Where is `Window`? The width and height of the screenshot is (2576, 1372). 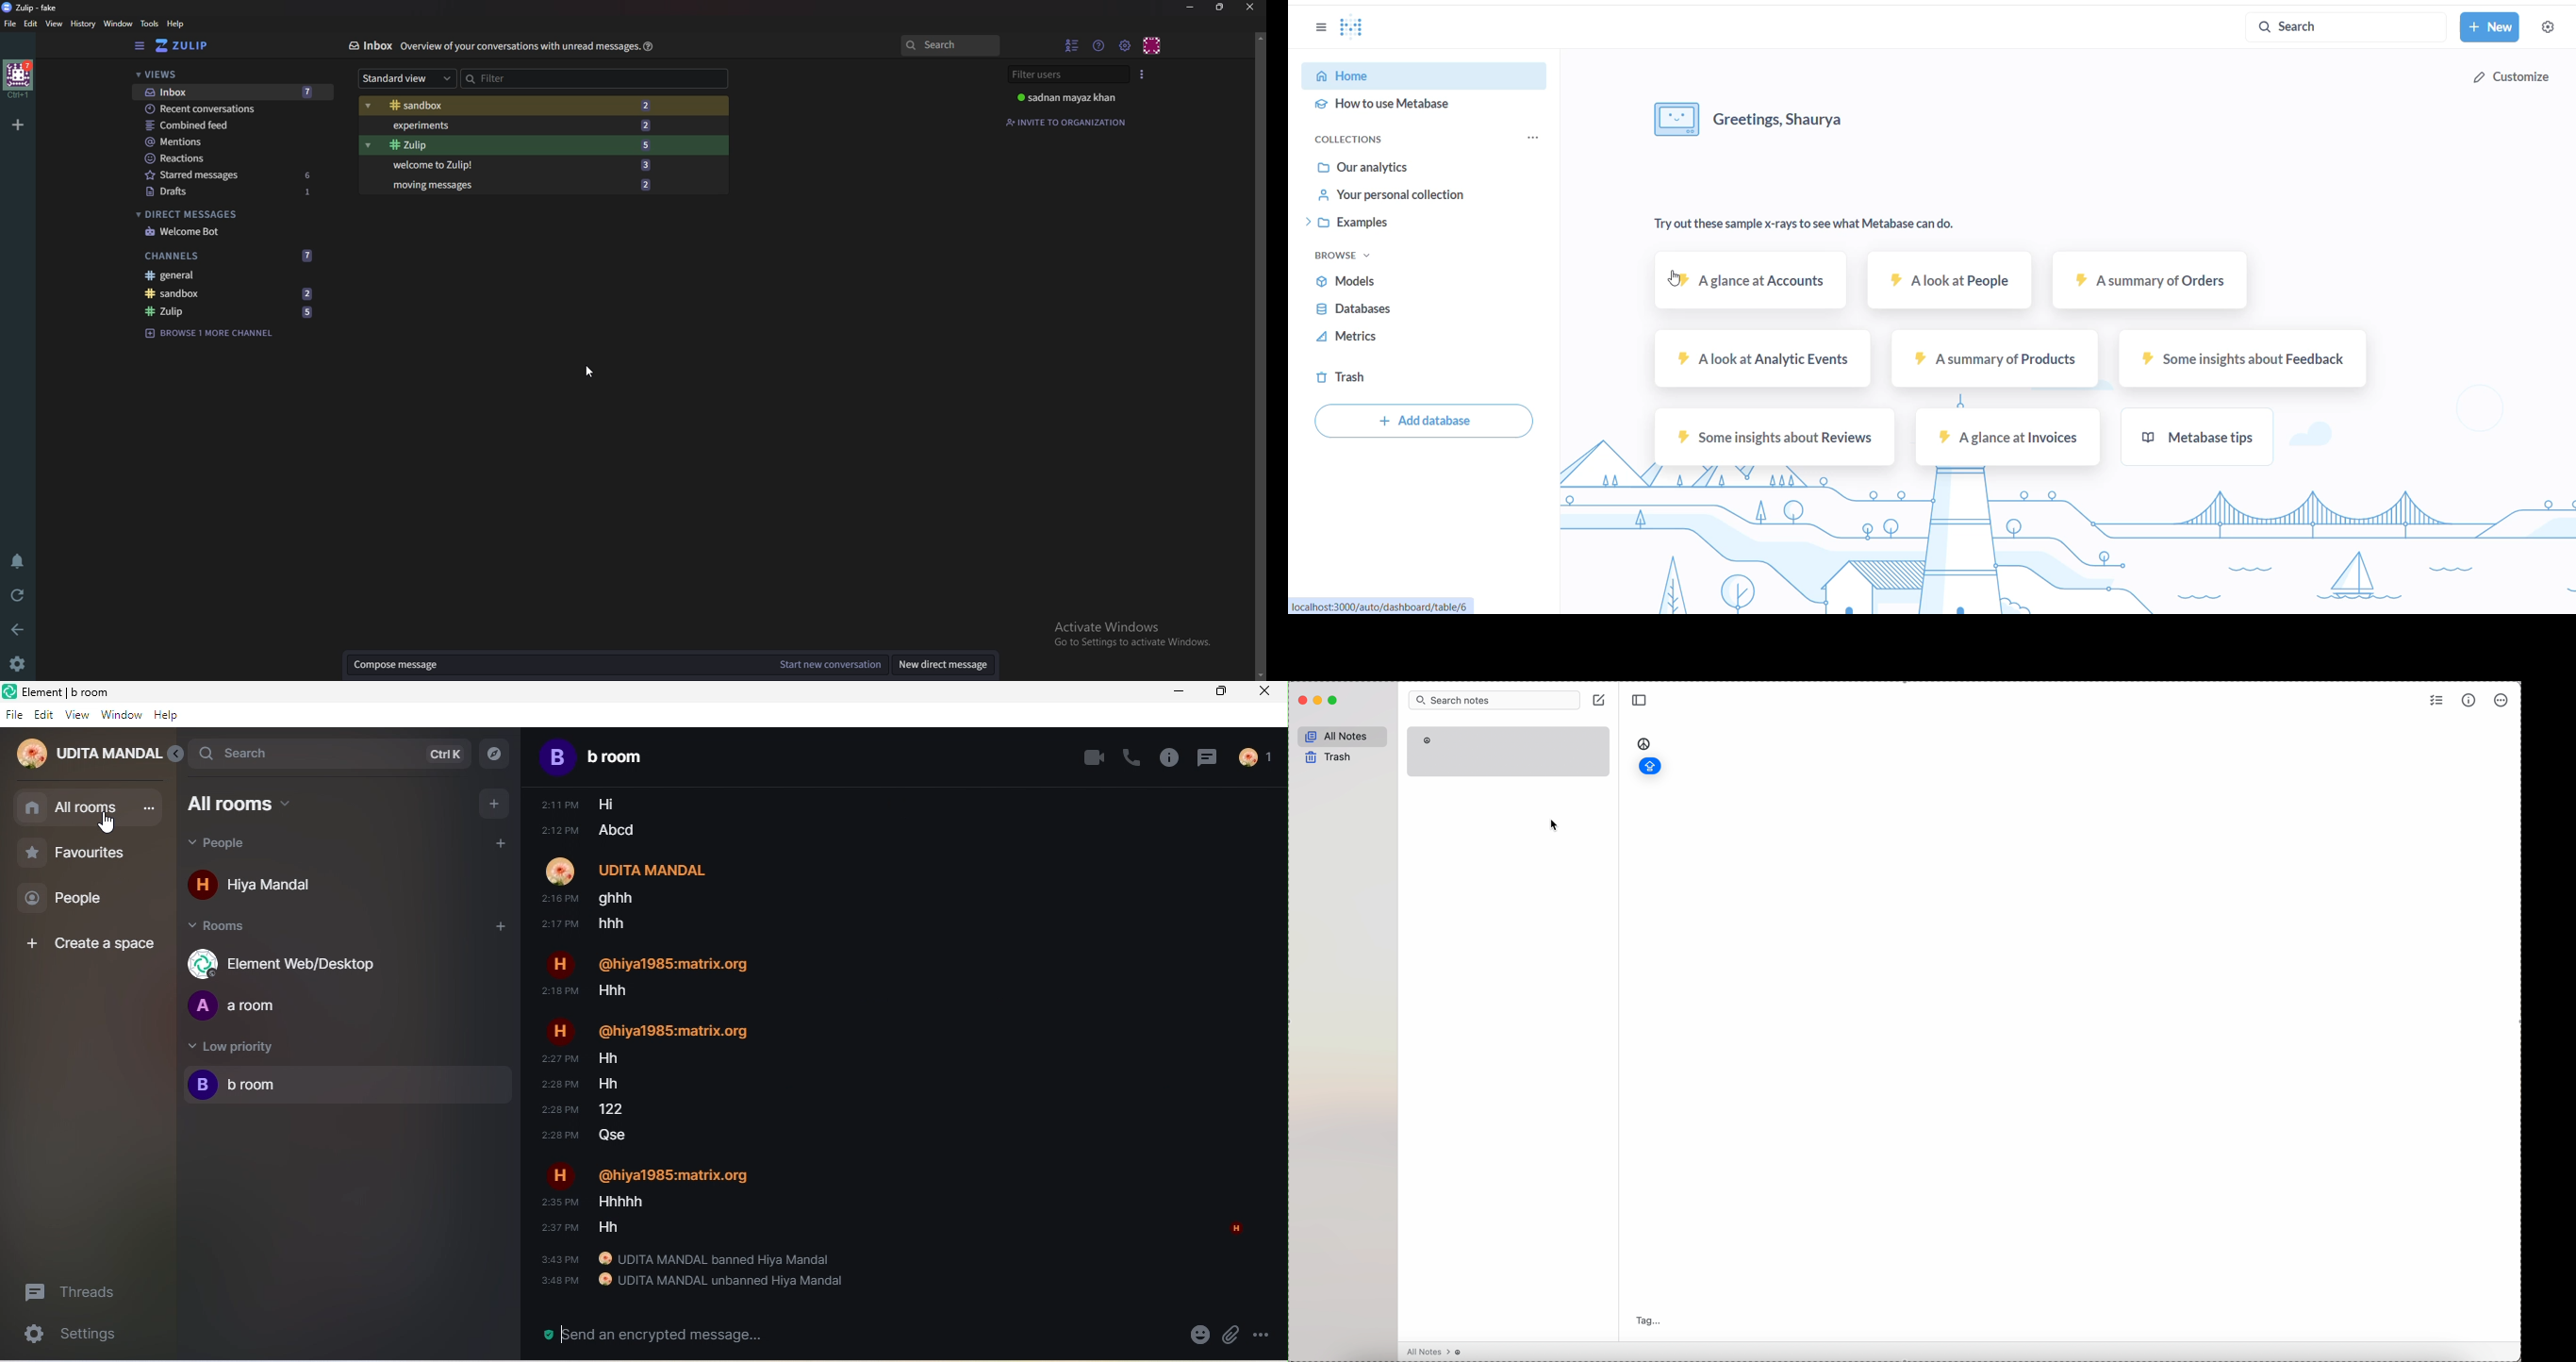 Window is located at coordinates (119, 23).